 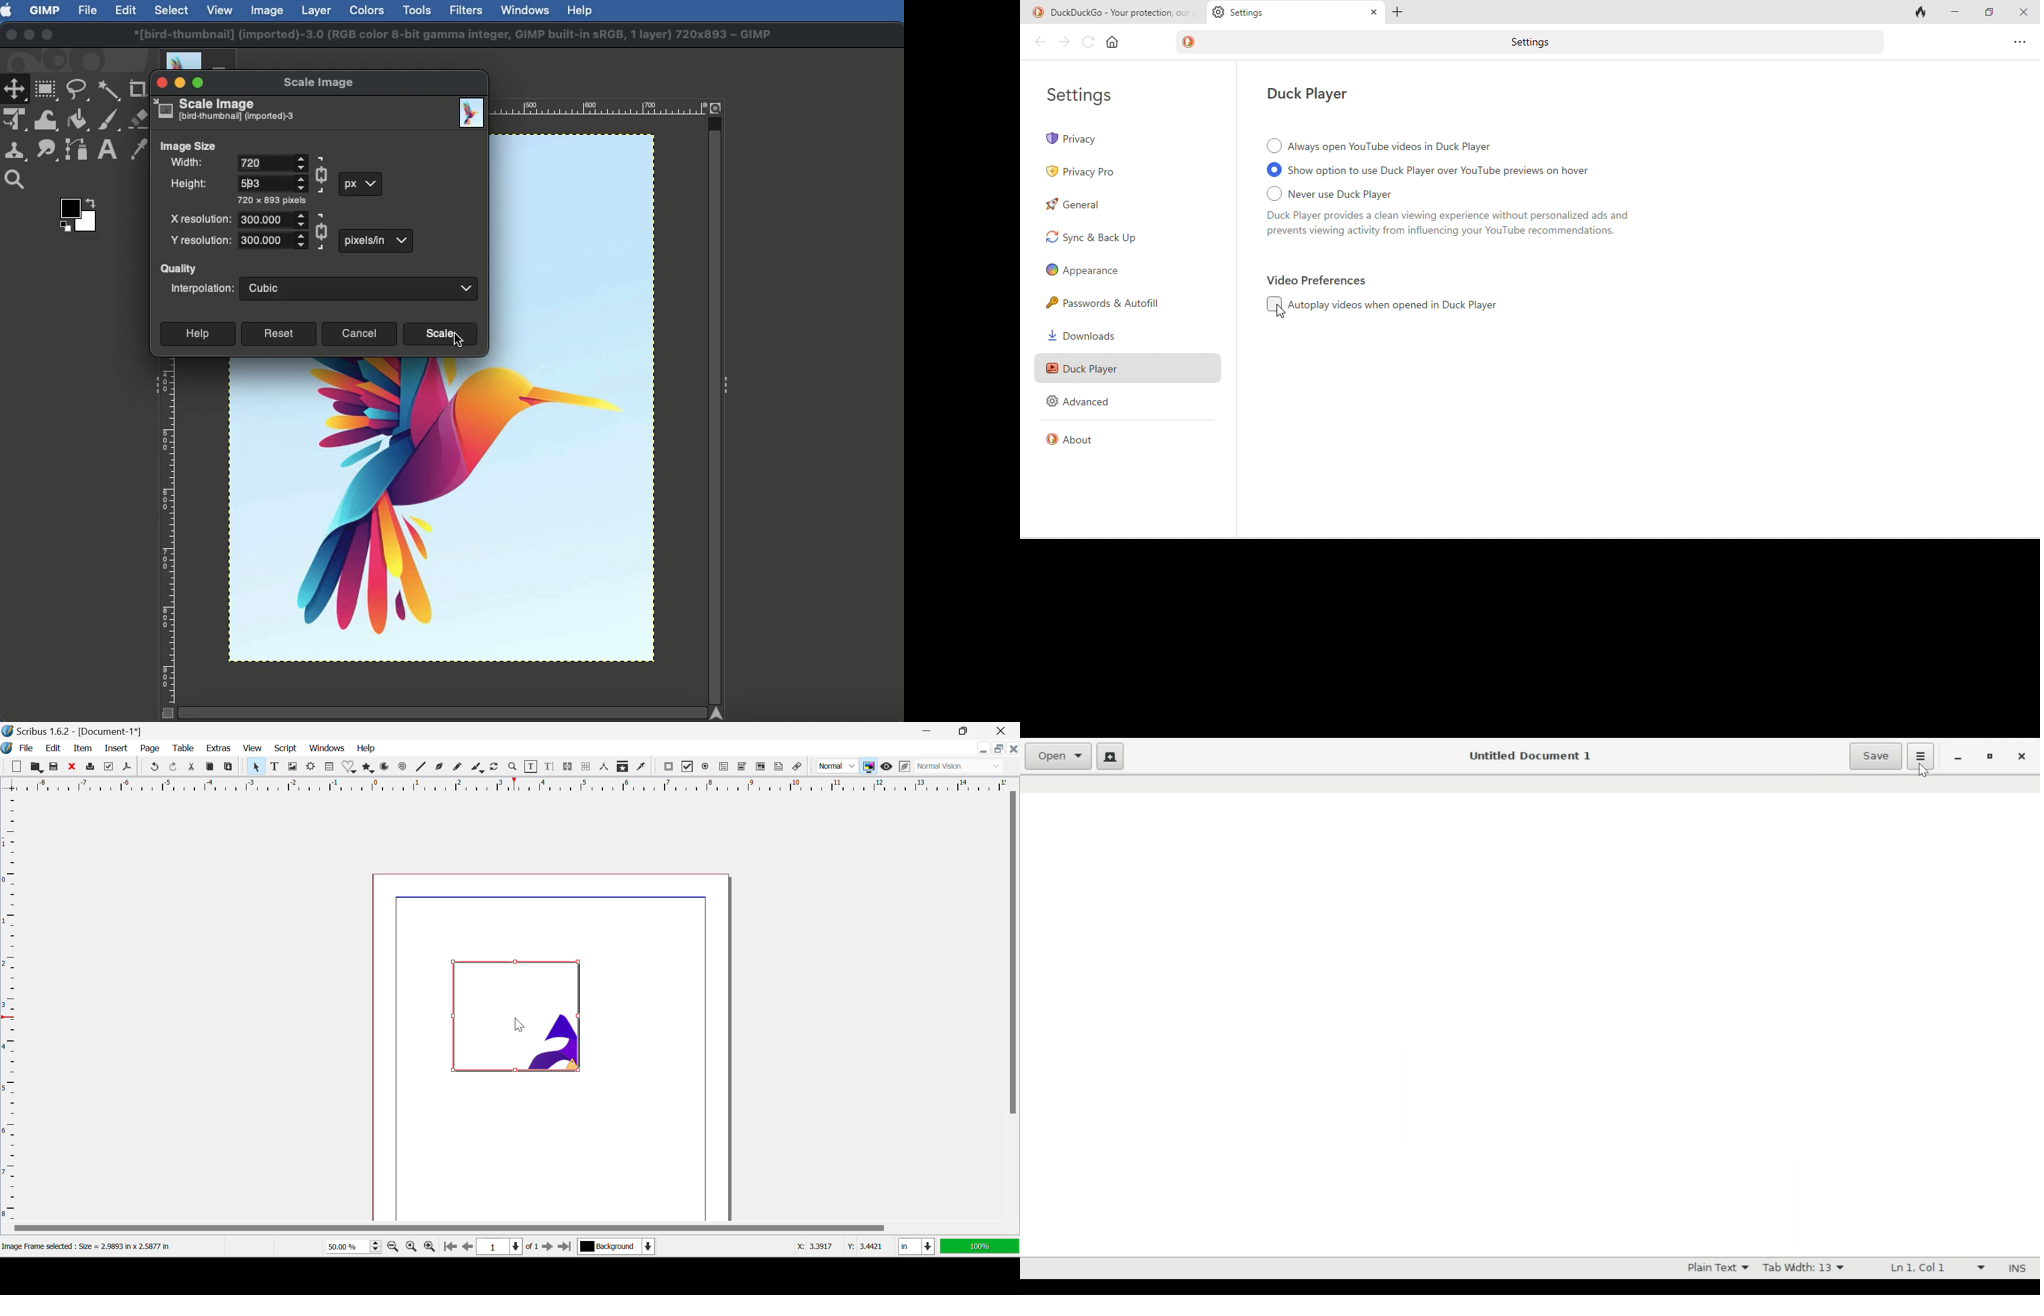 What do you see at coordinates (1001, 731) in the screenshot?
I see `Close` at bounding box center [1001, 731].